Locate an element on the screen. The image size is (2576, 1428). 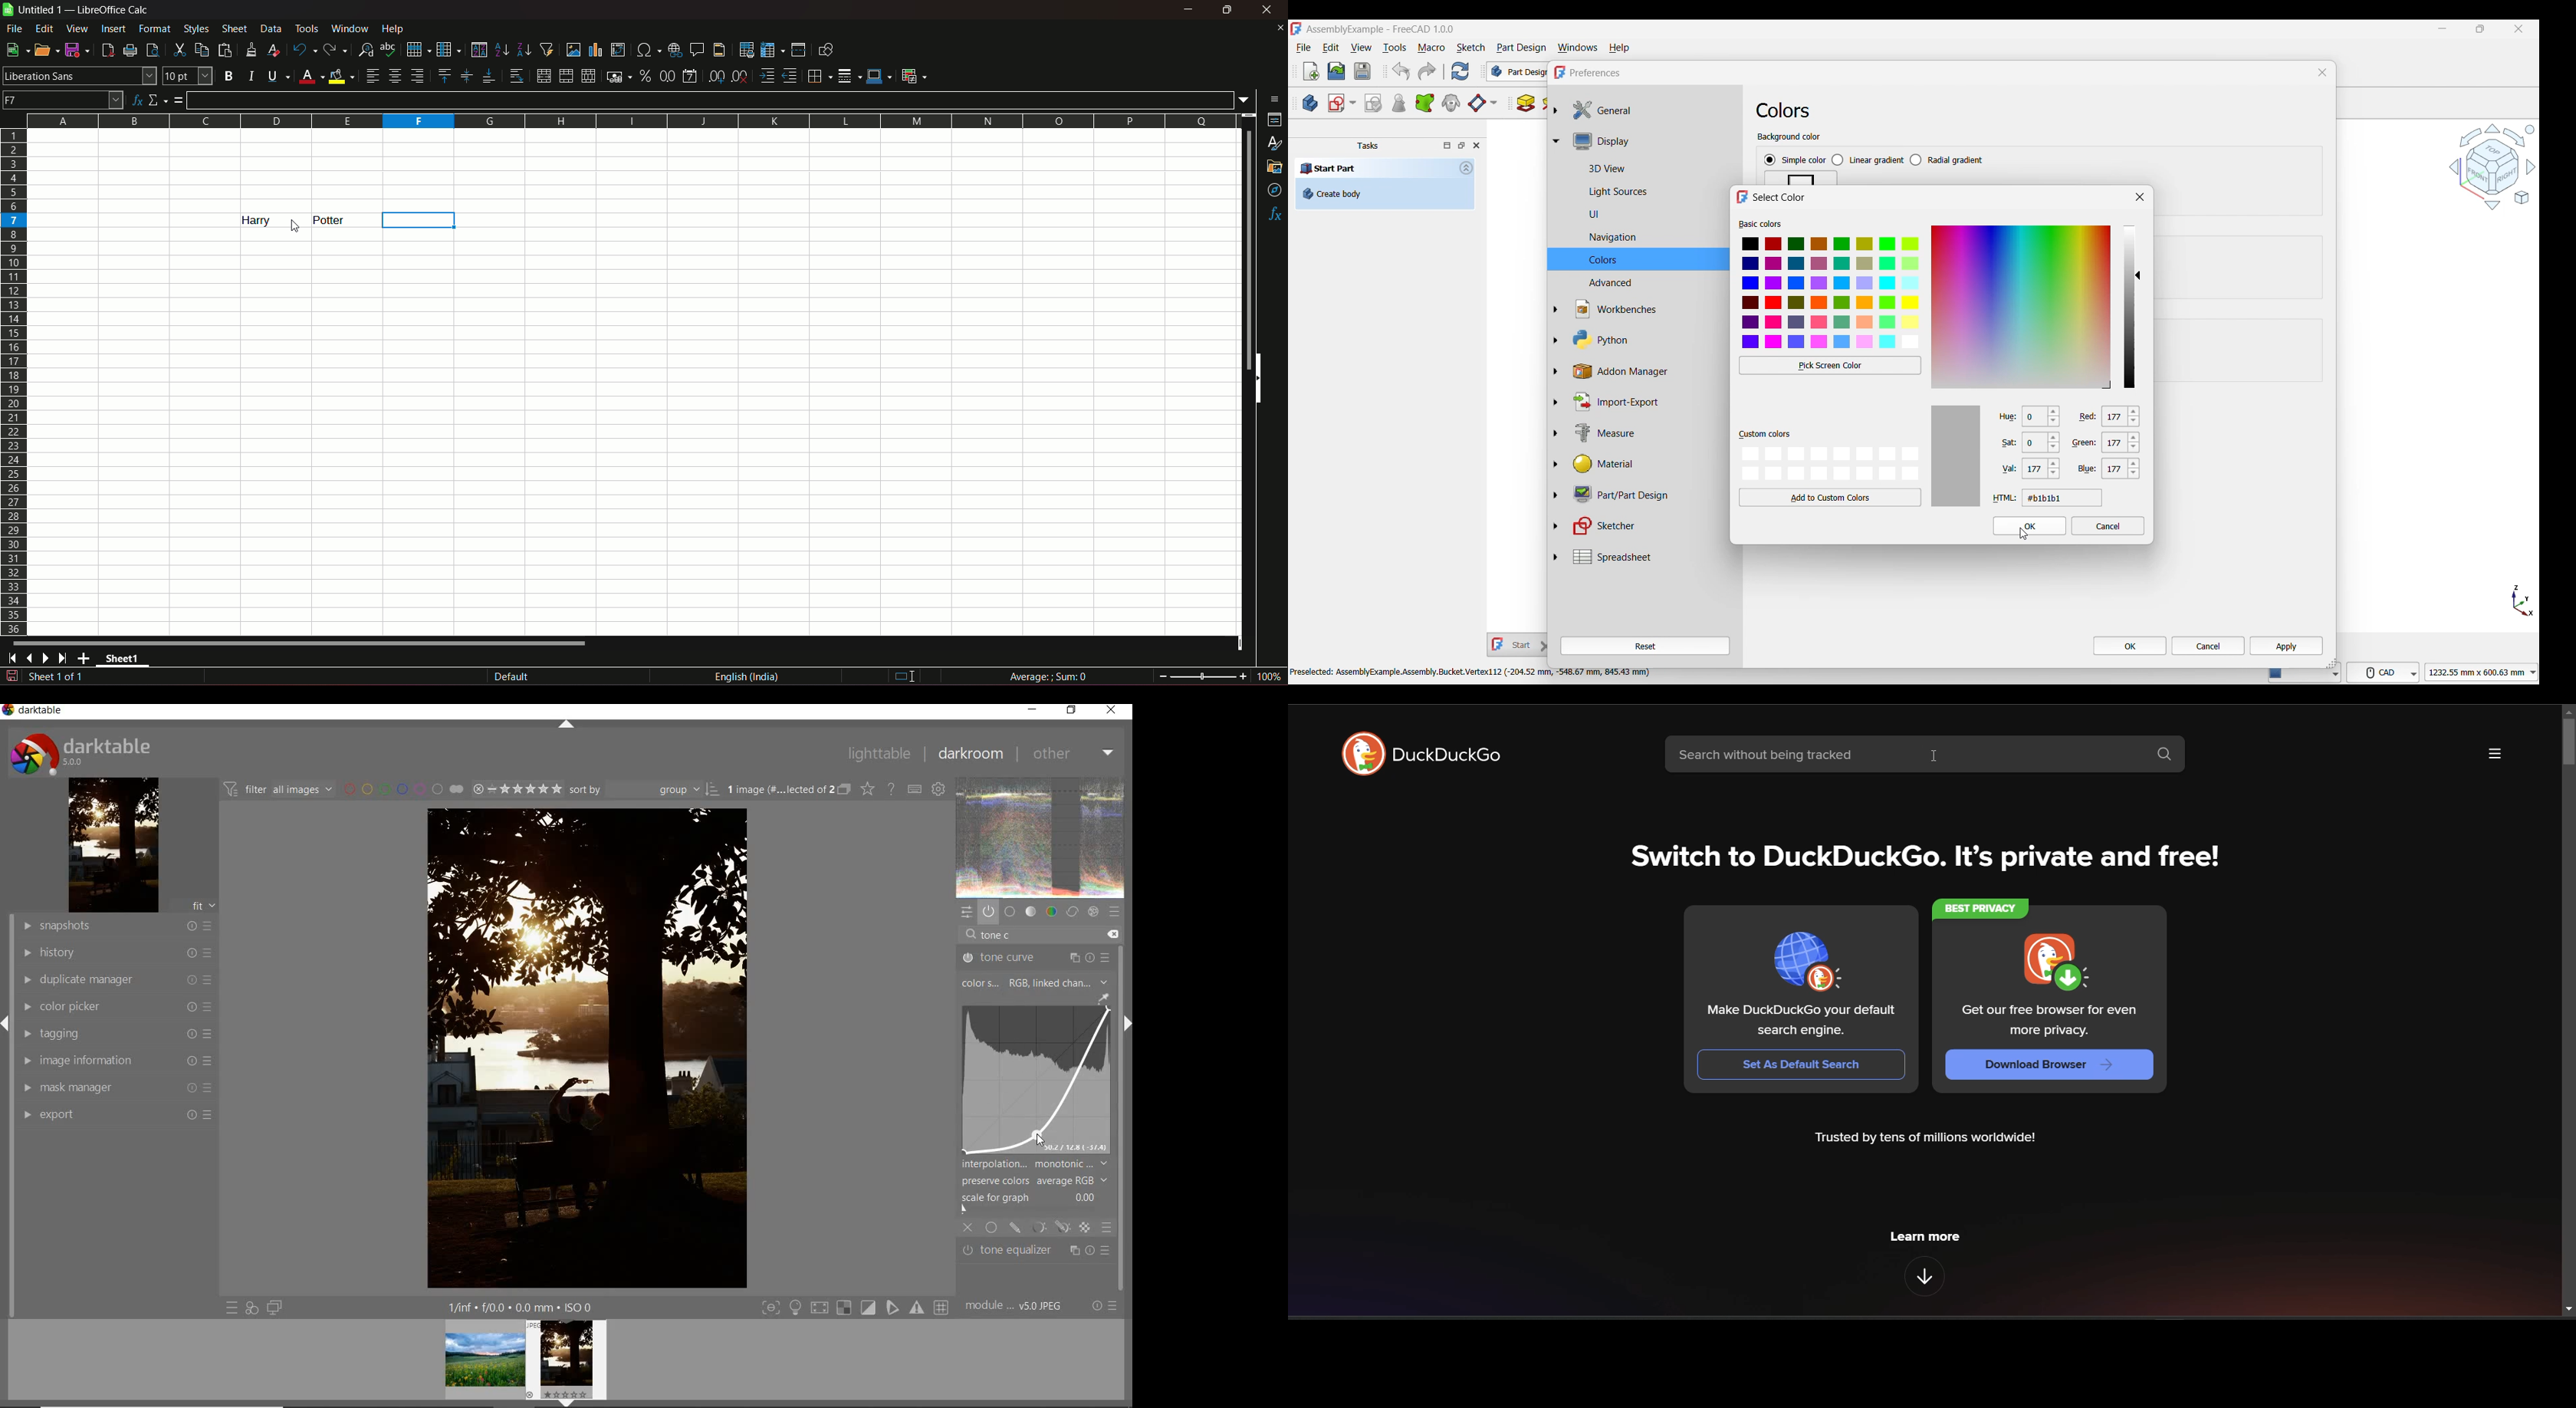
define keyboard shortcuts is located at coordinates (940, 788).